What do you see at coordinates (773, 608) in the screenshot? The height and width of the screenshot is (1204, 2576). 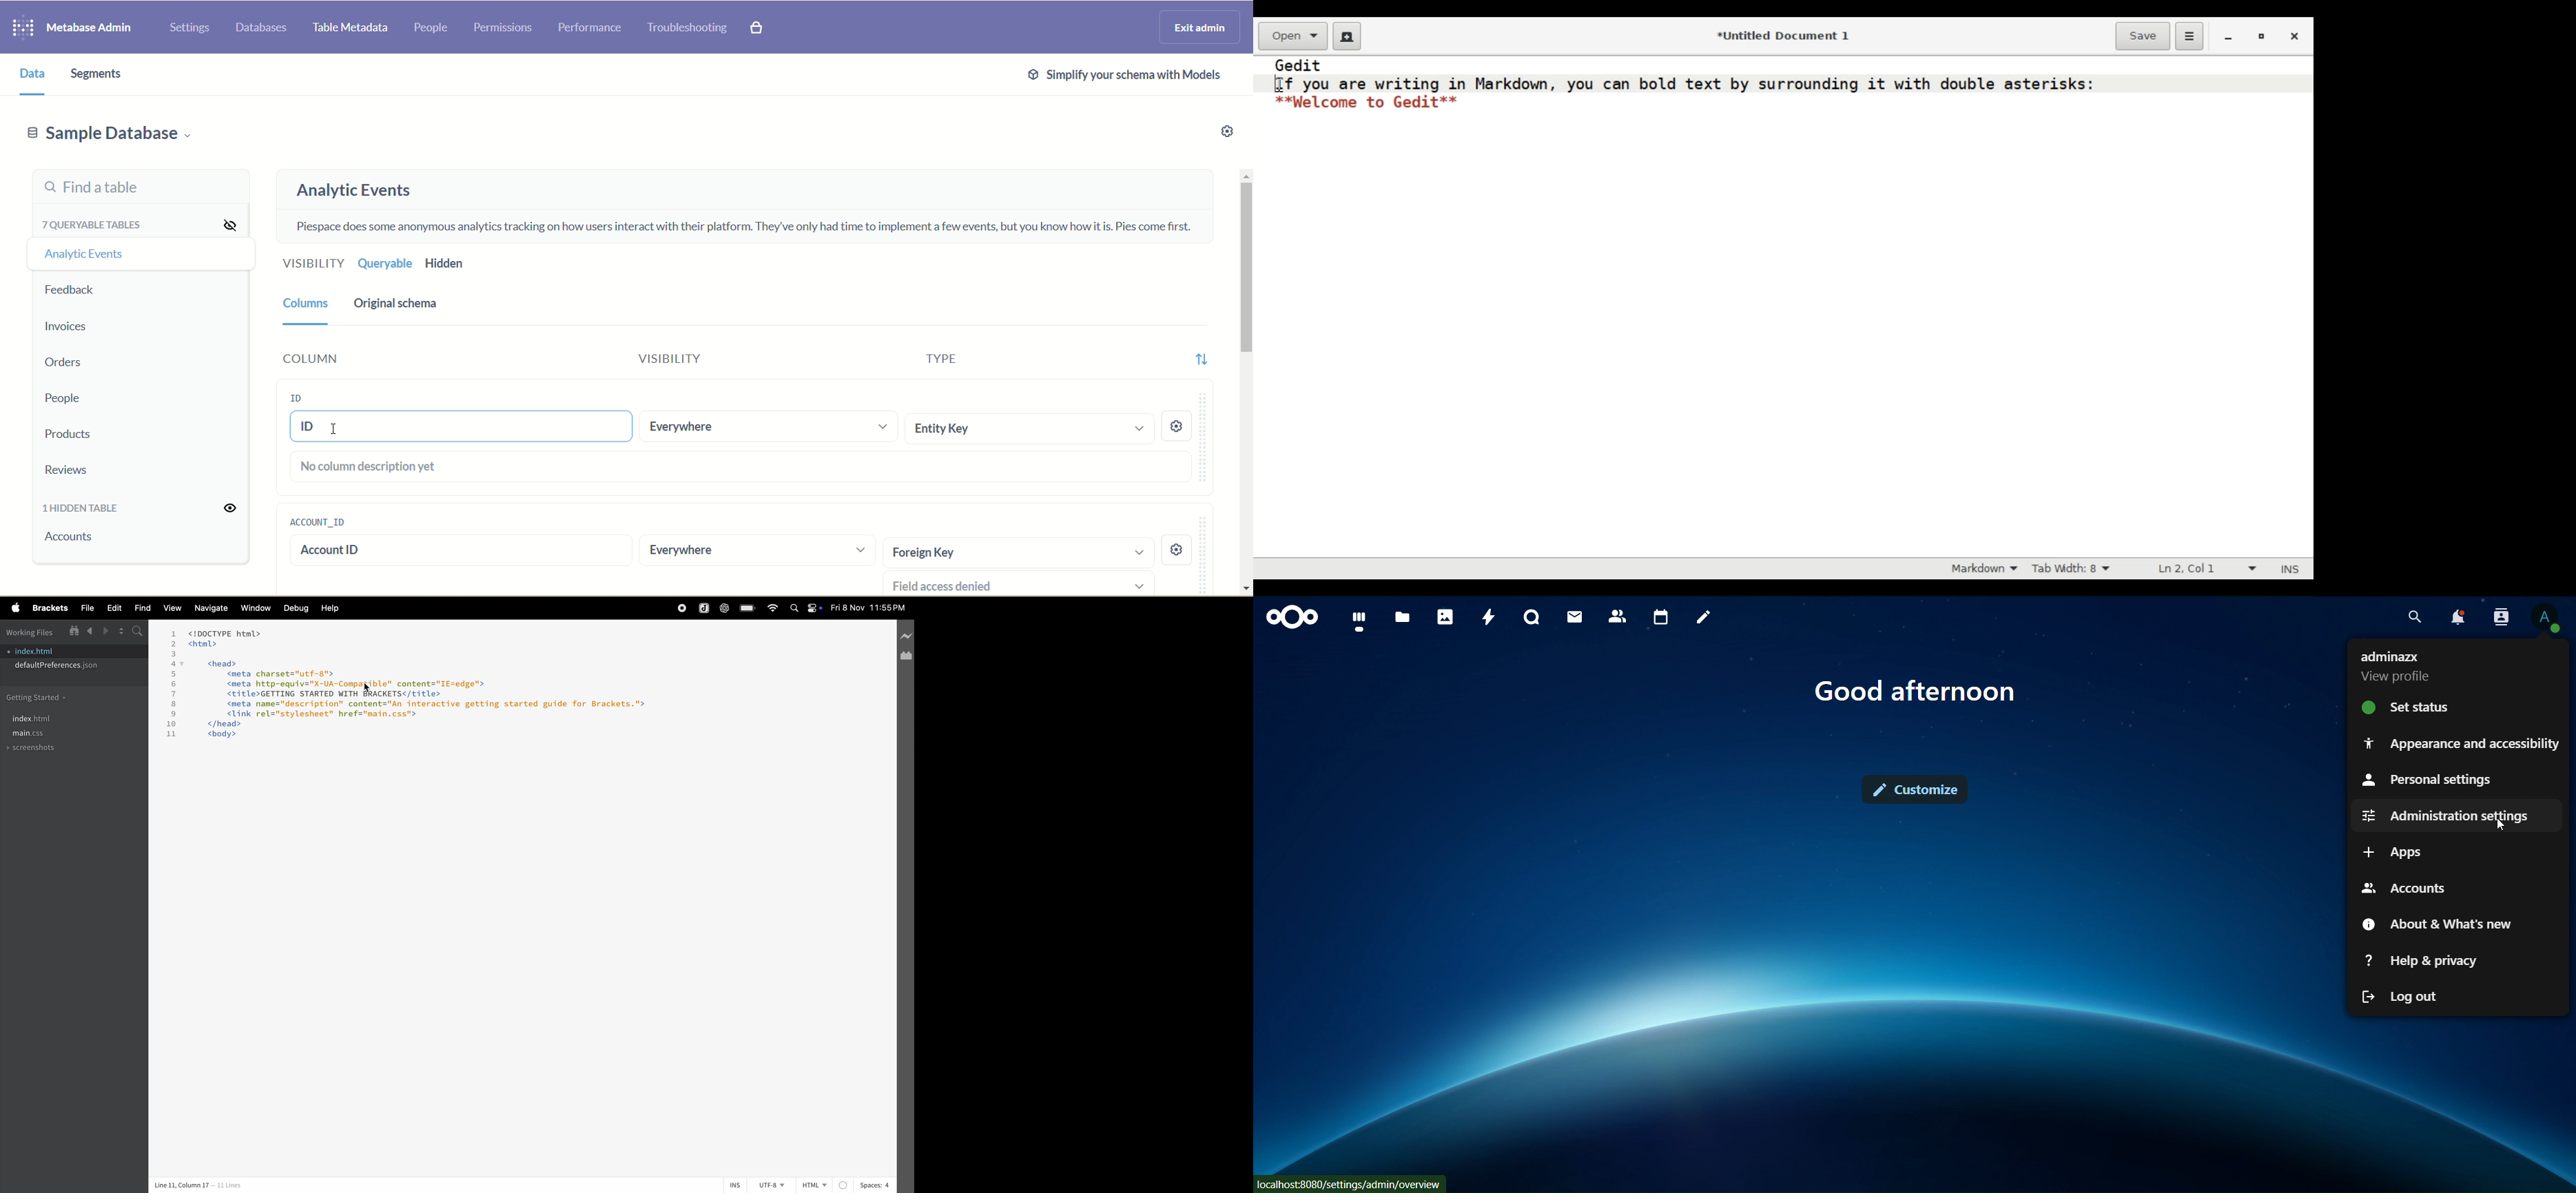 I see `wifi` at bounding box center [773, 608].